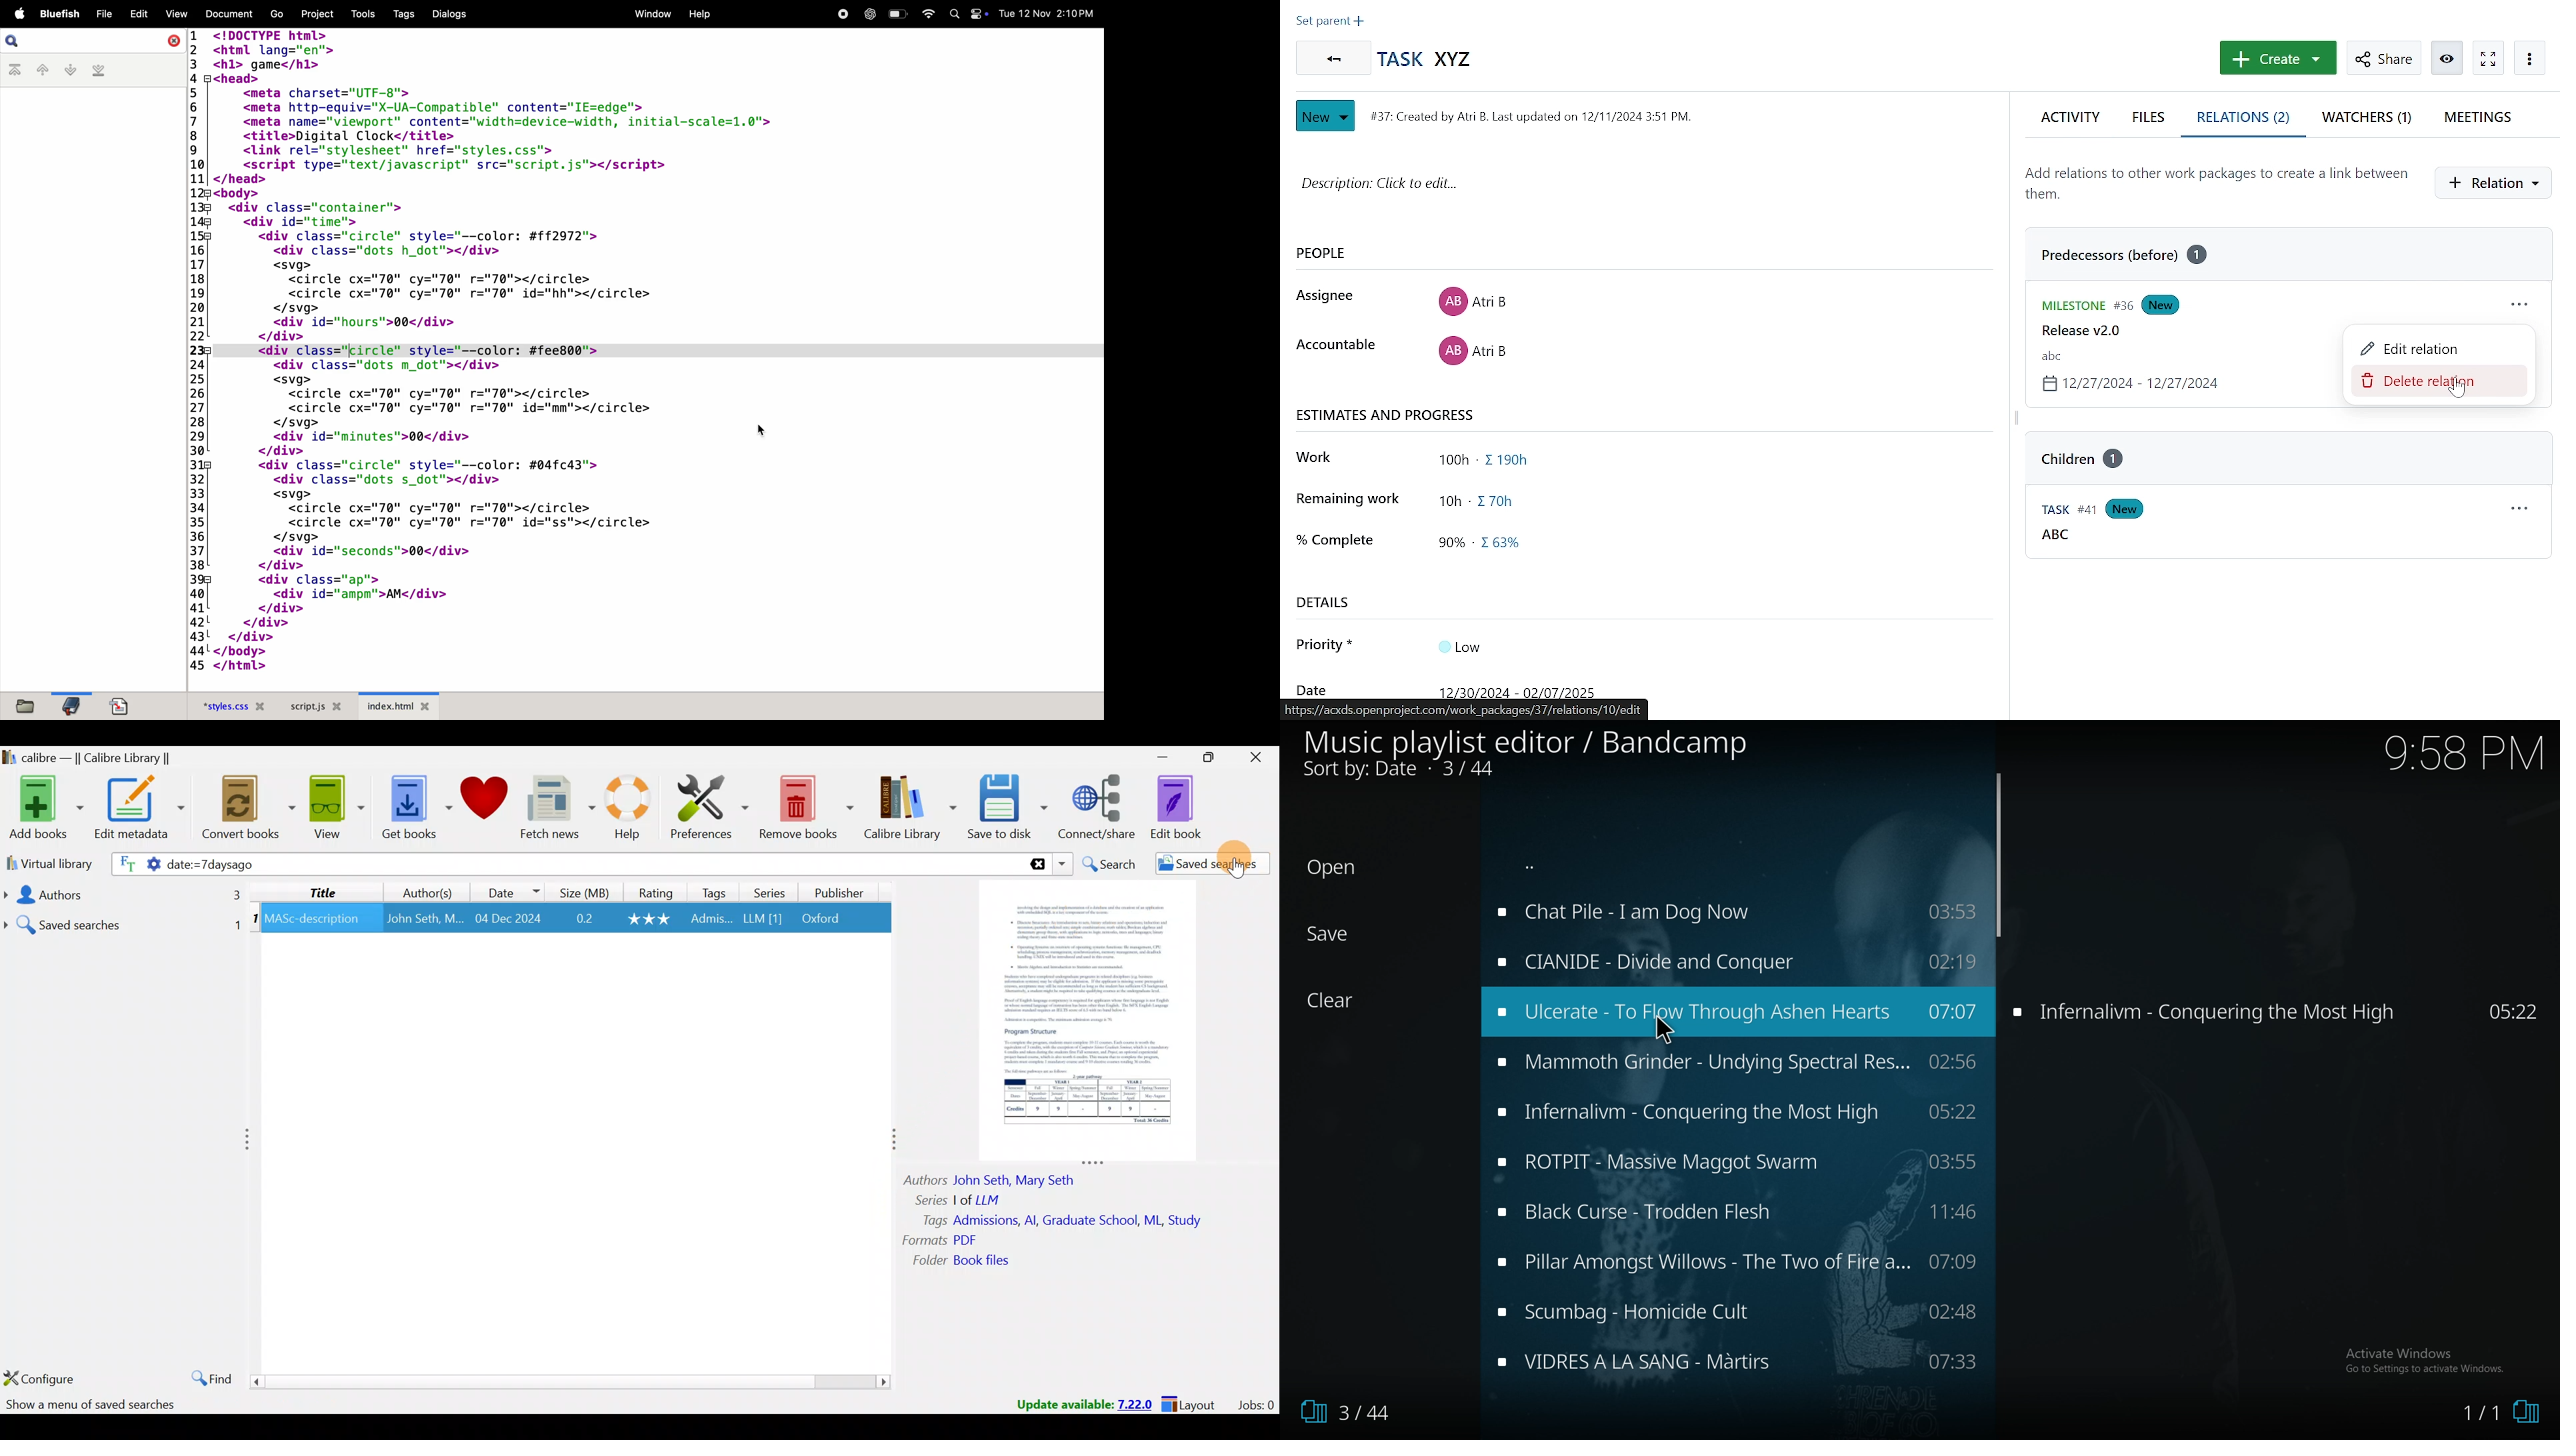 The width and height of the screenshot is (2576, 1456). Describe the element at coordinates (411, 805) in the screenshot. I see `Get books` at that location.